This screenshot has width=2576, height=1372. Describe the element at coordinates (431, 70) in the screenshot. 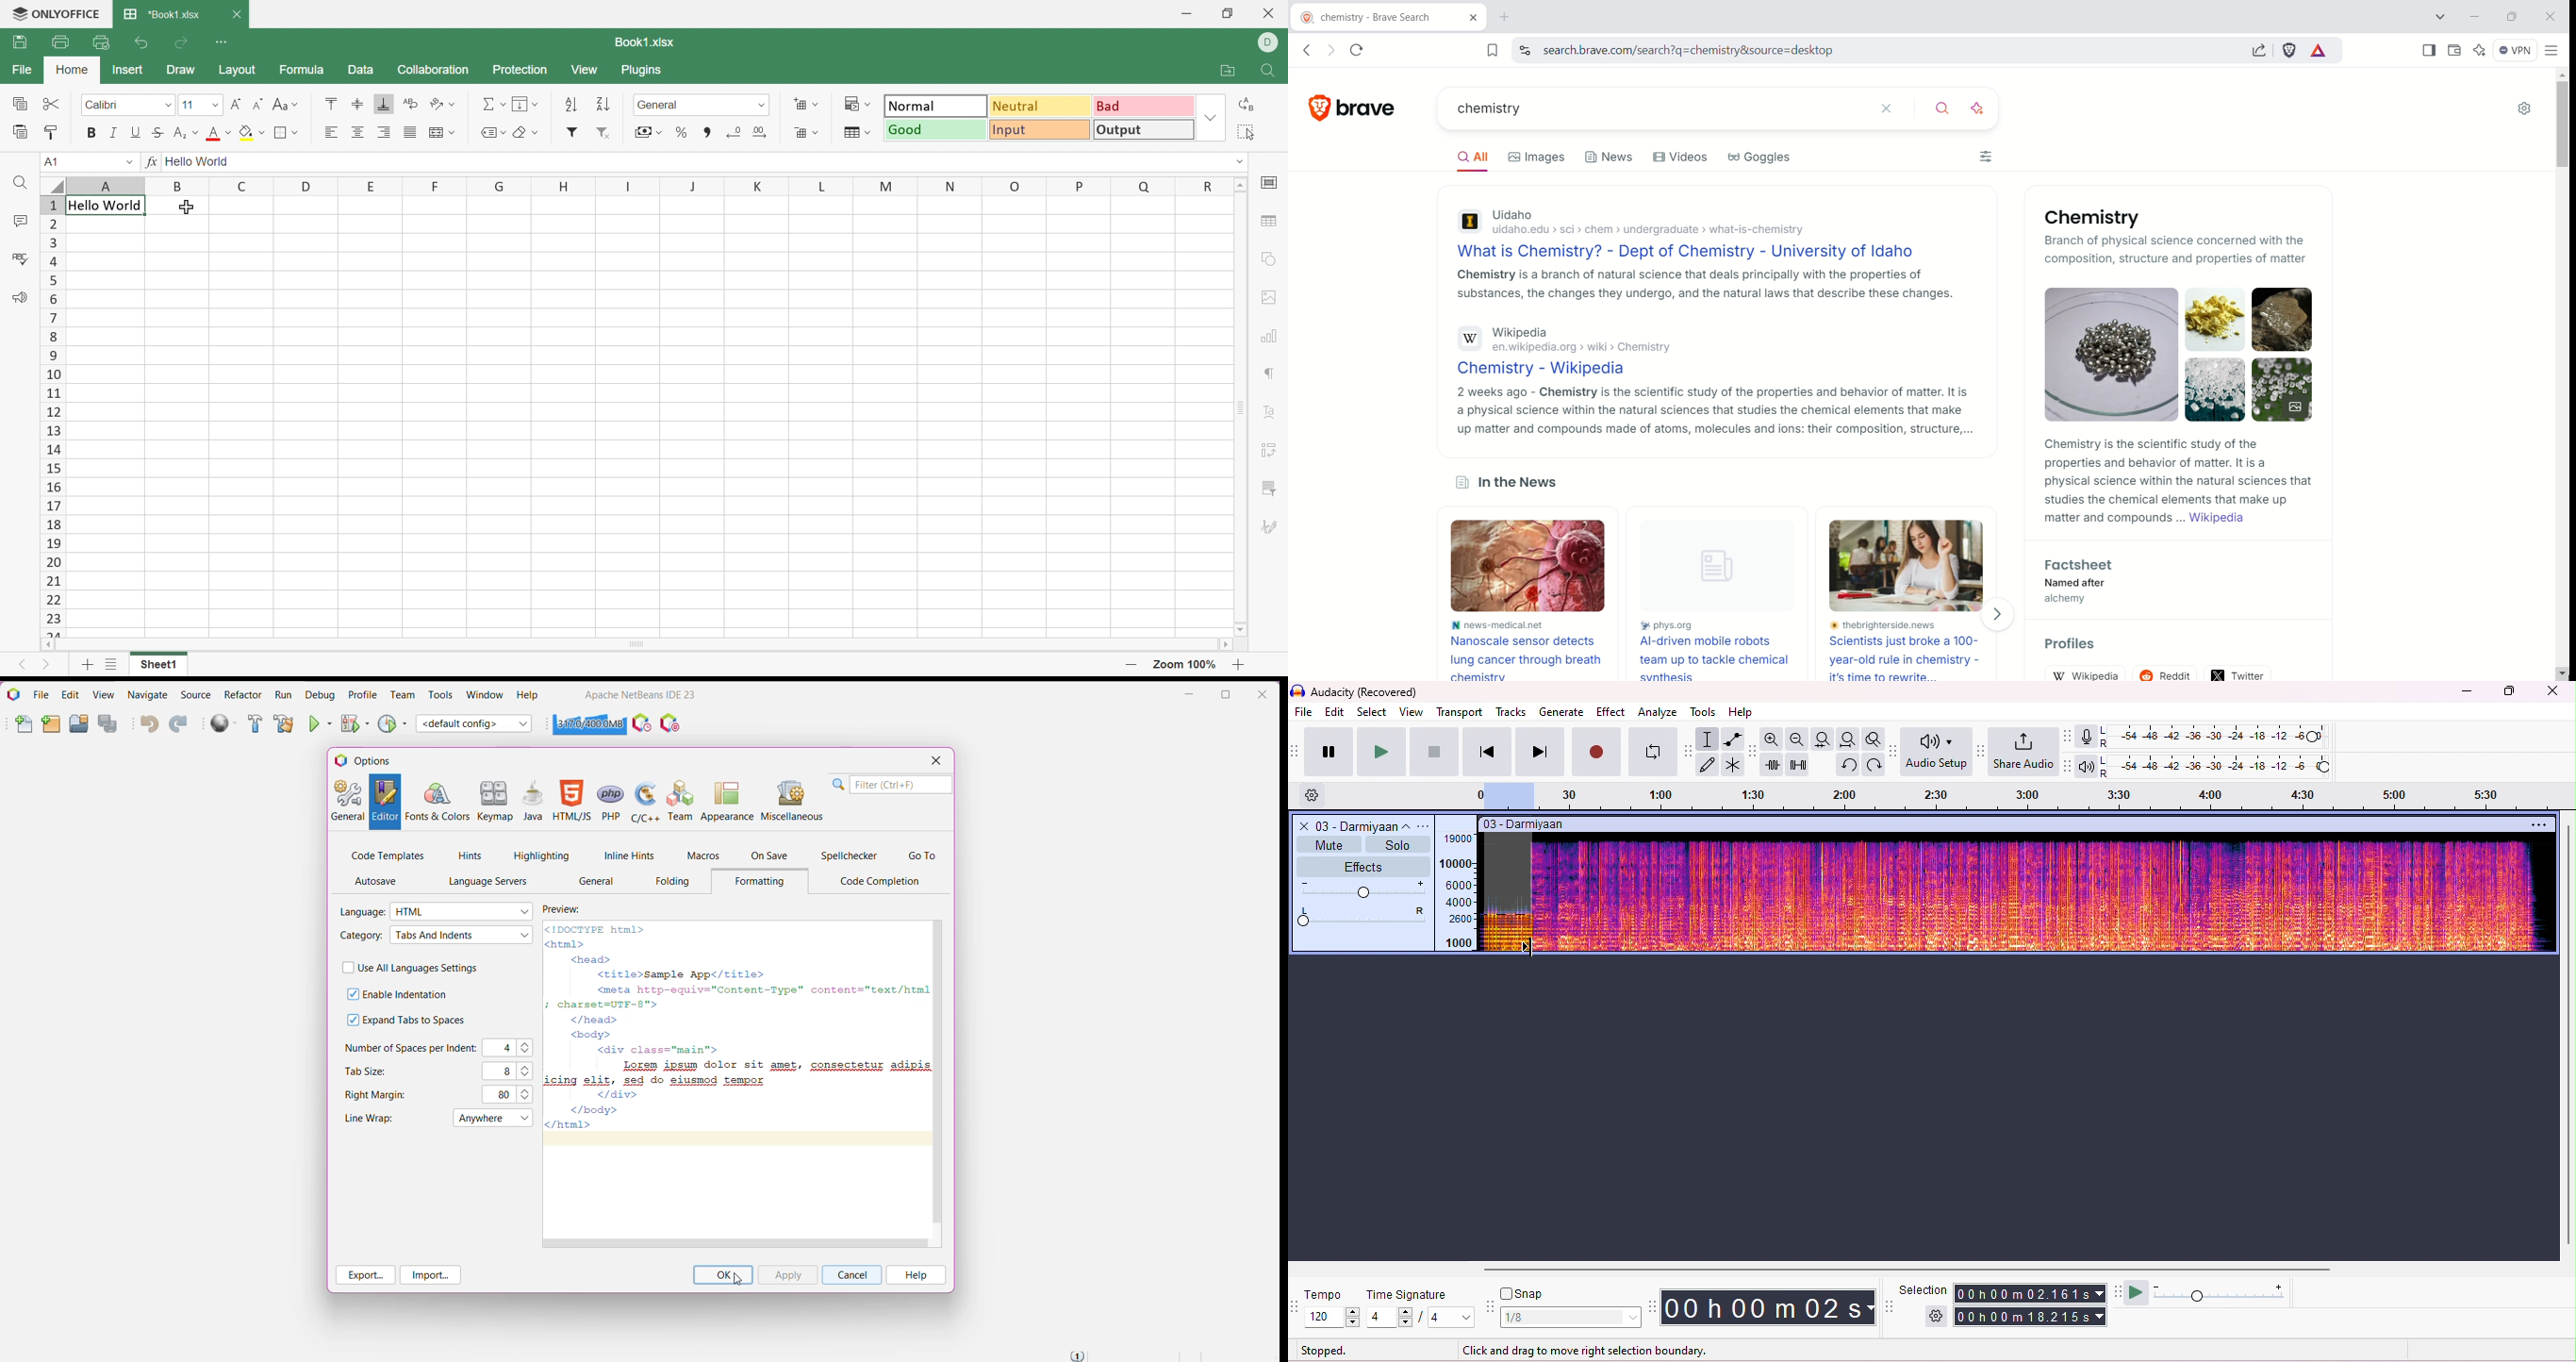

I see `Collaboration` at that location.